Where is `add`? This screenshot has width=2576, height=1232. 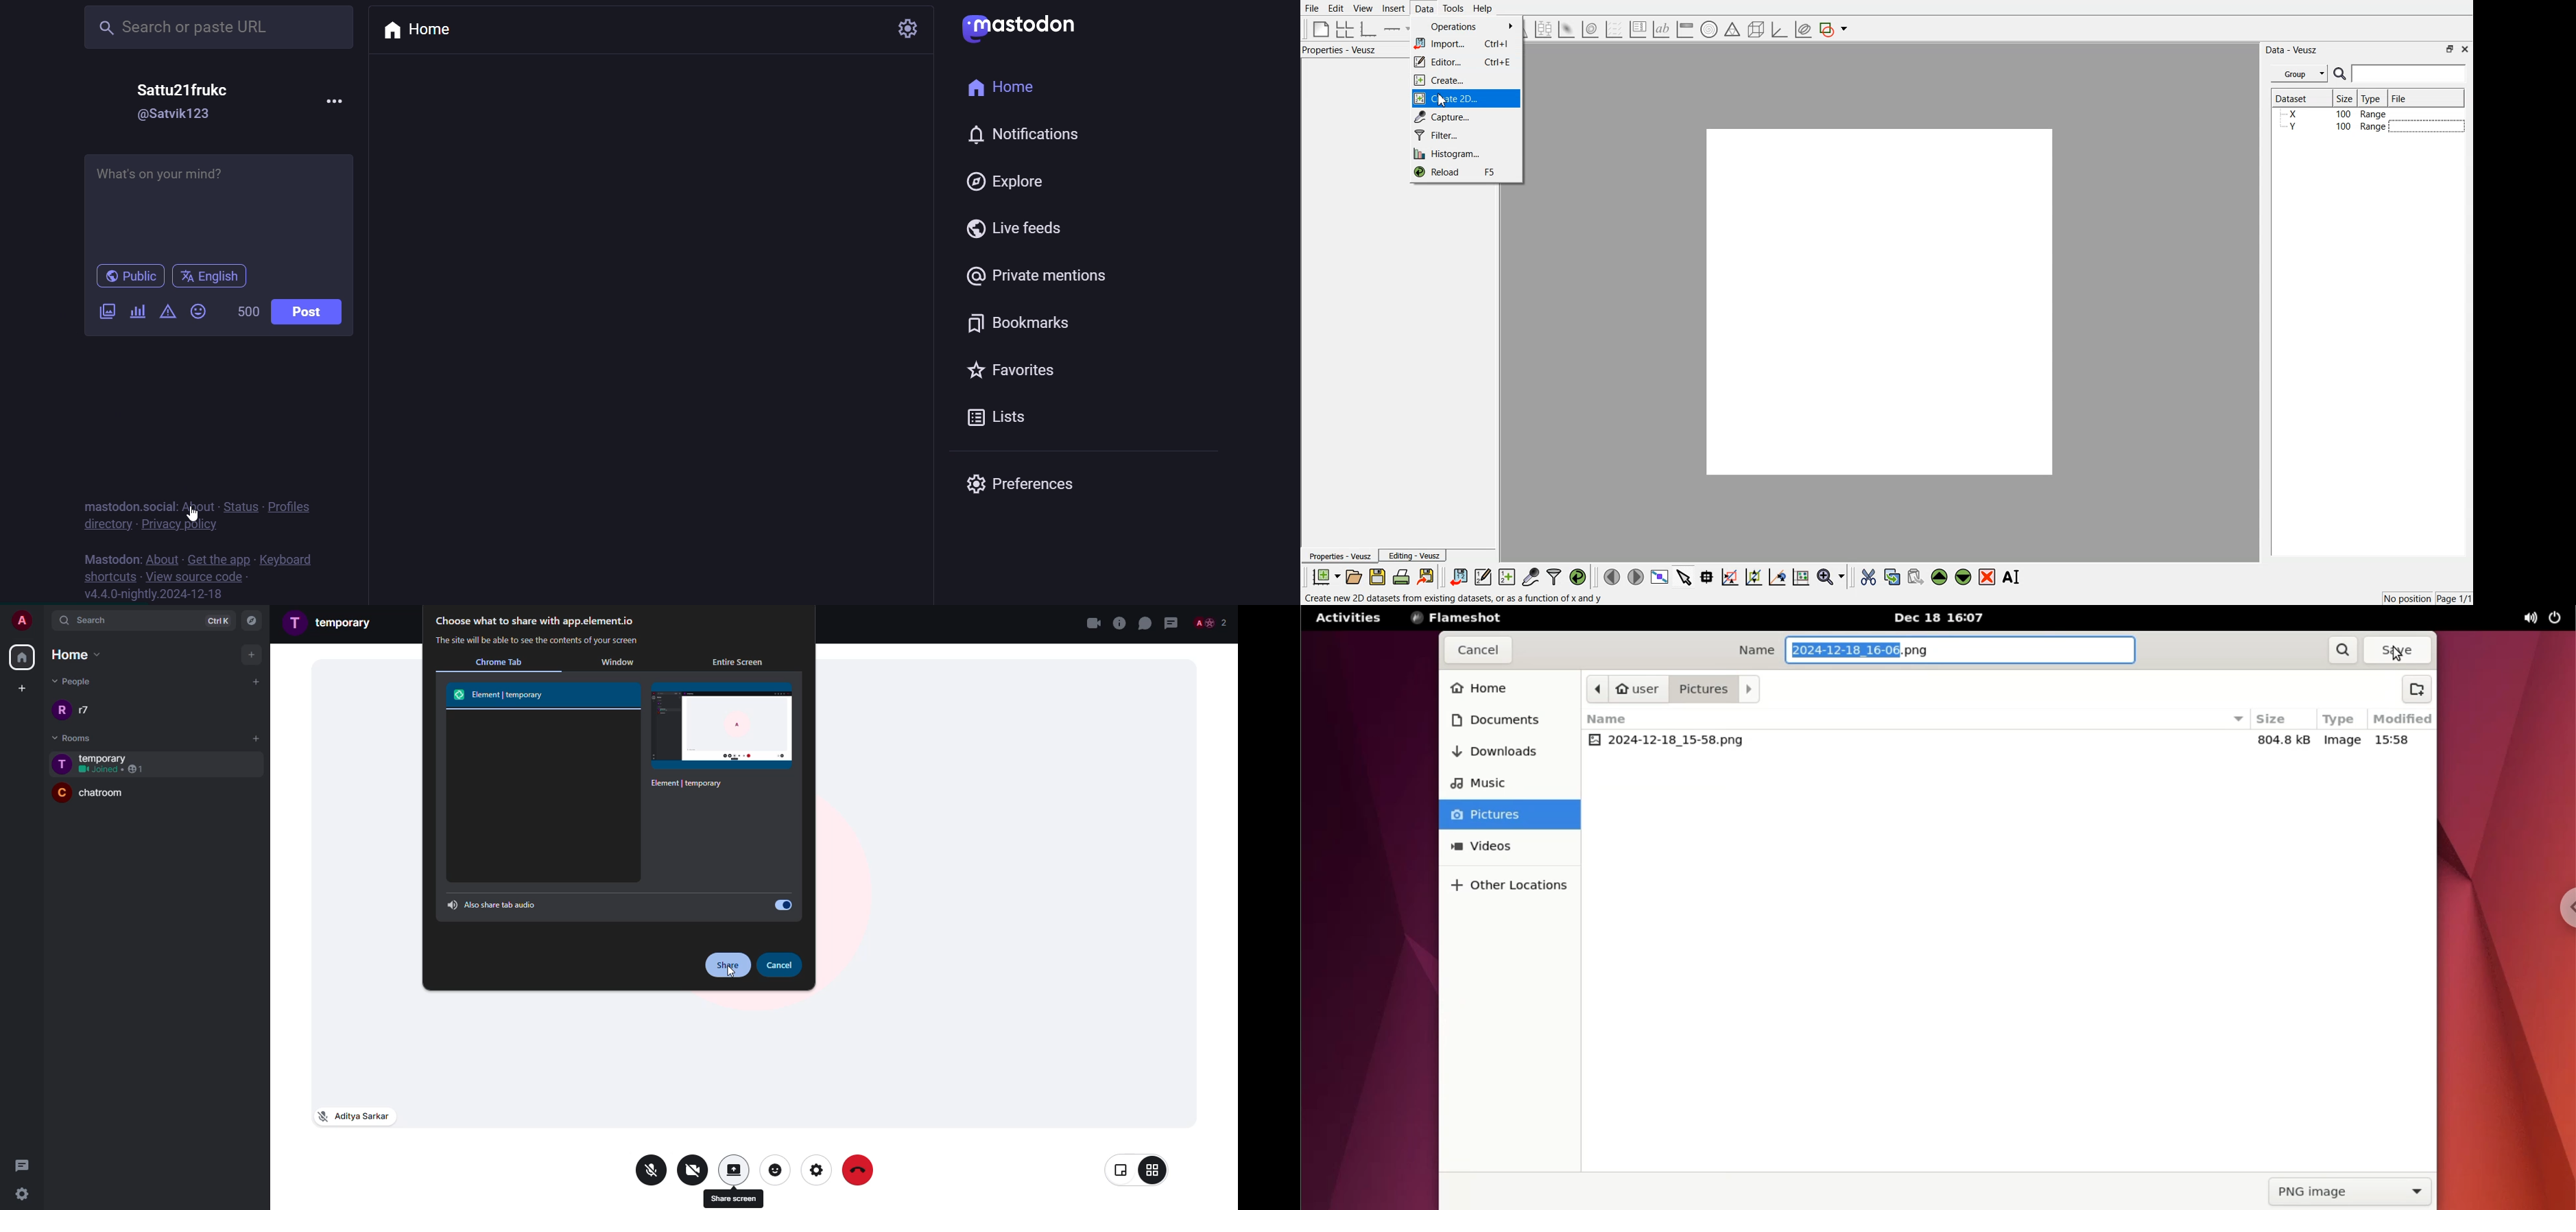
add is located at coordinates (253, 654).